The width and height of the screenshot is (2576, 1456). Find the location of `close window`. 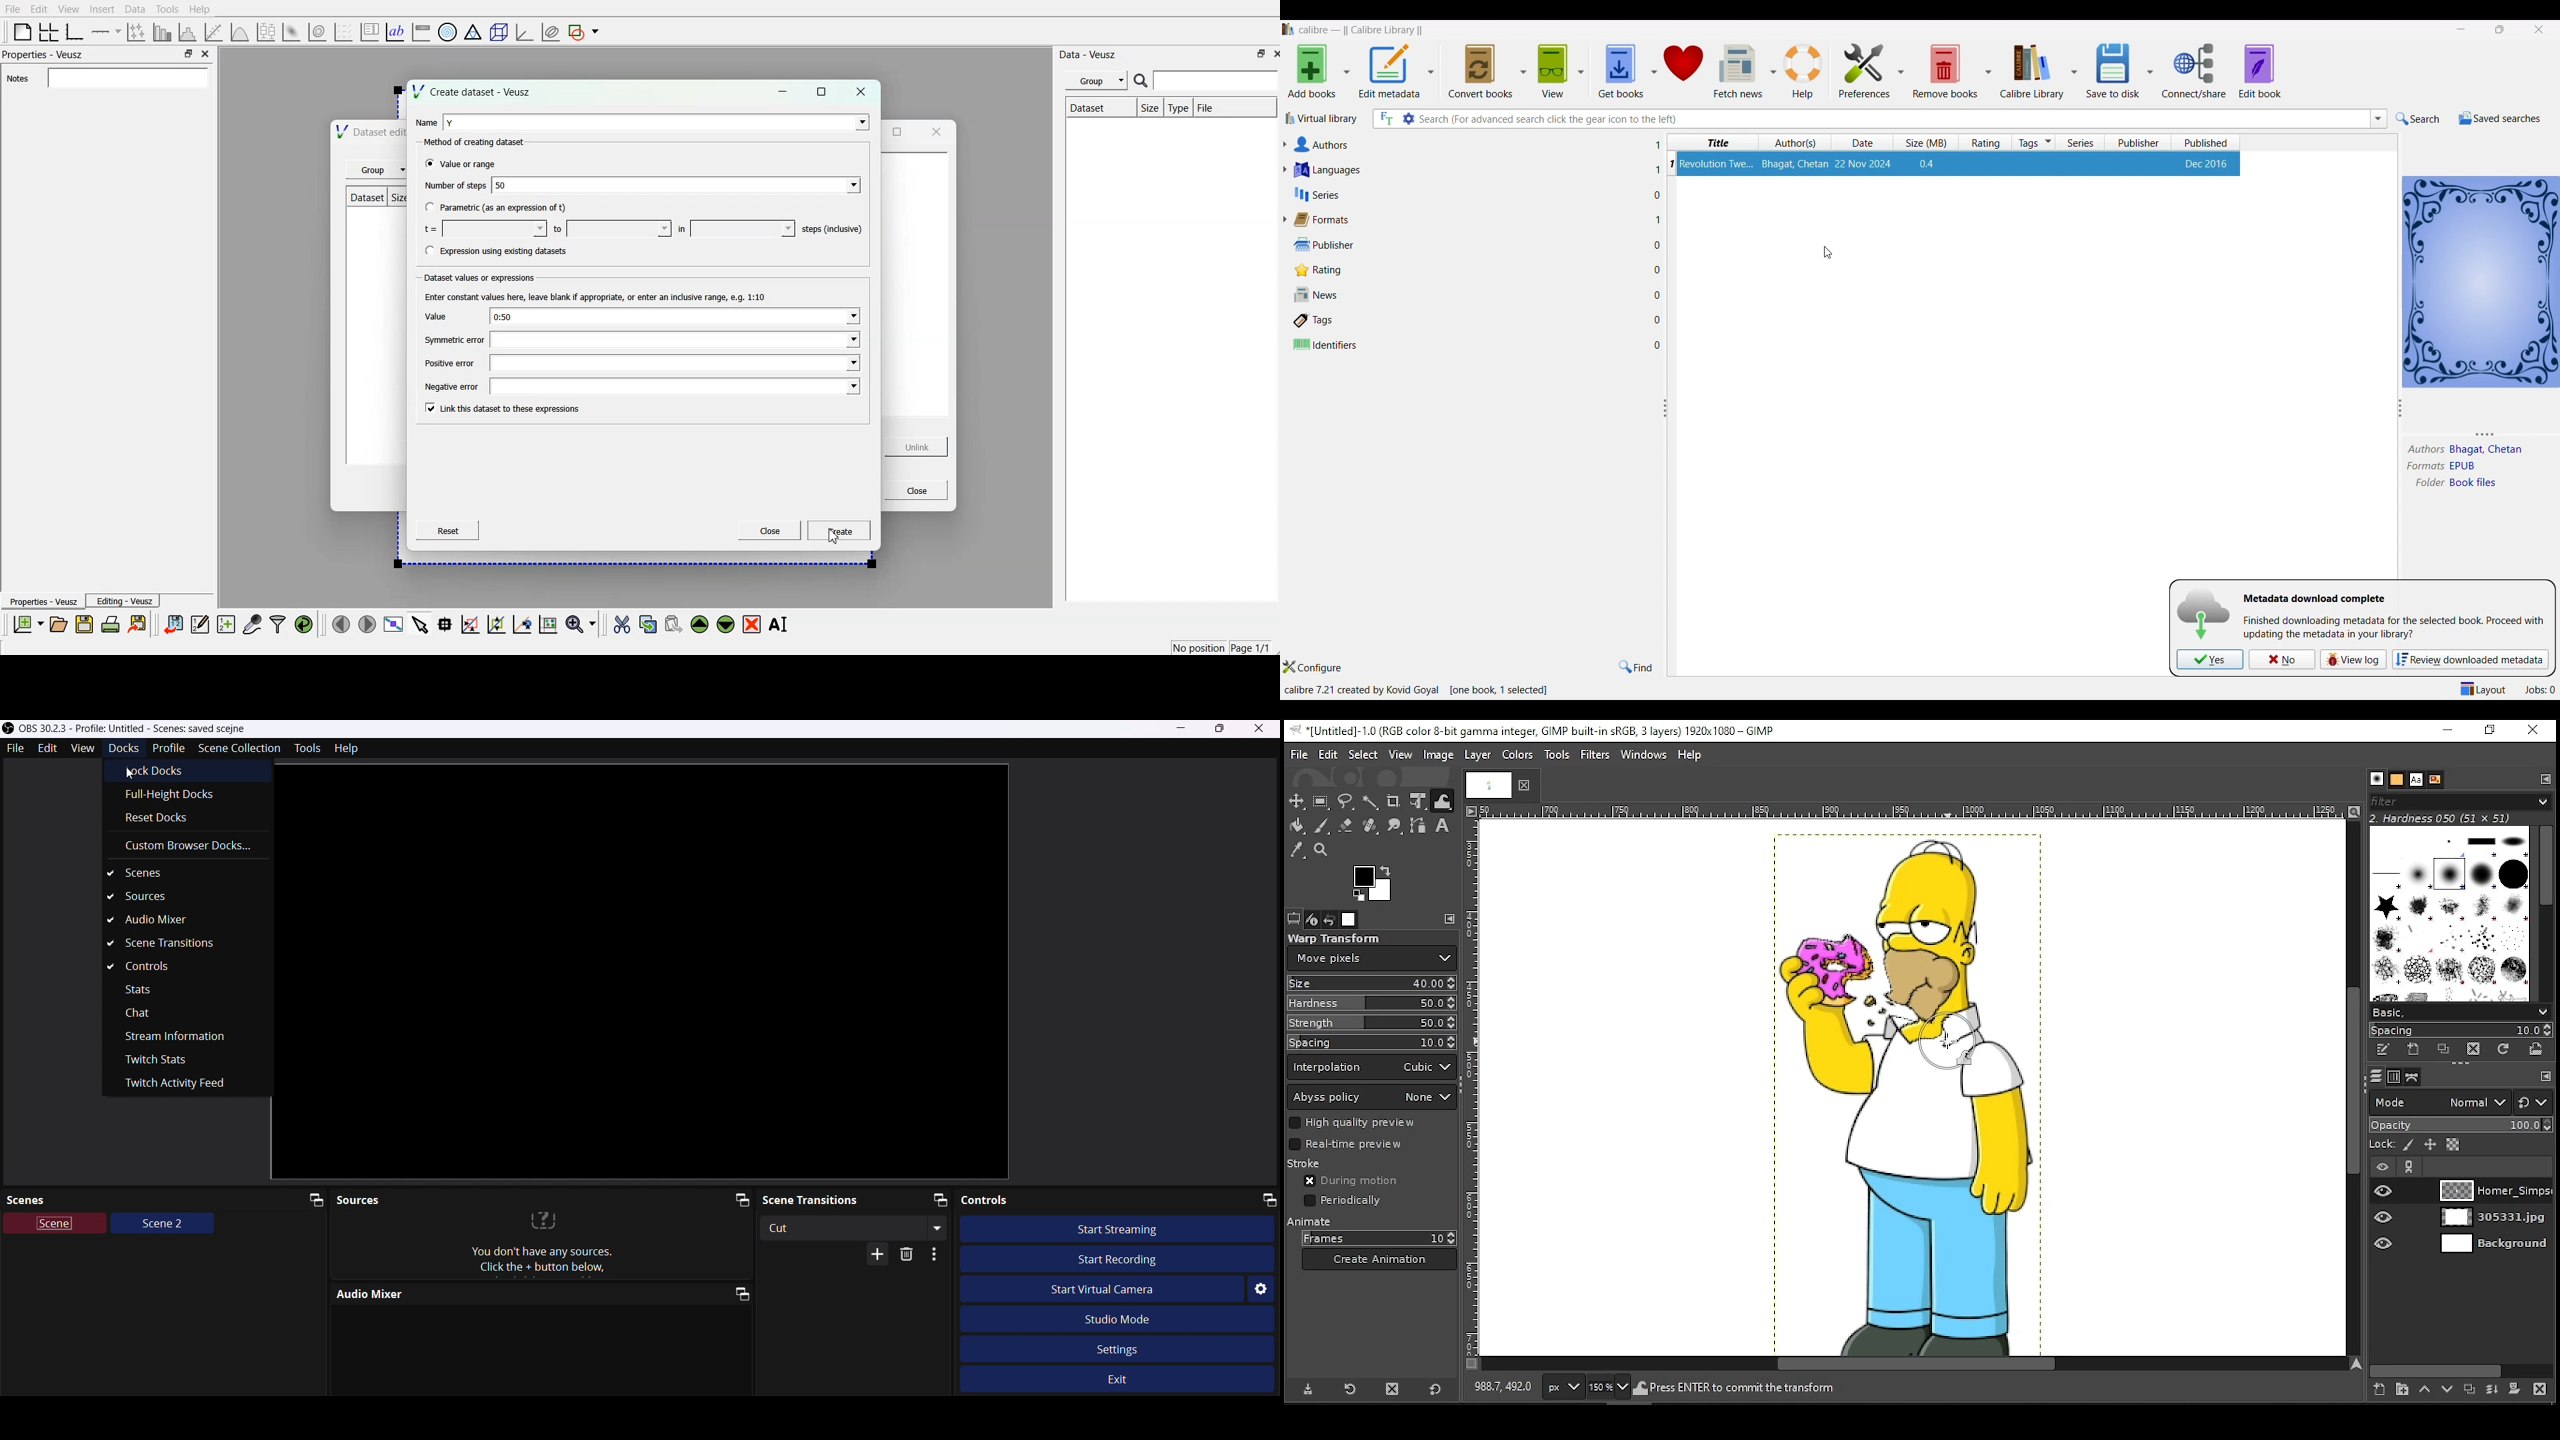

close window is located at coordinates (2537, 730).